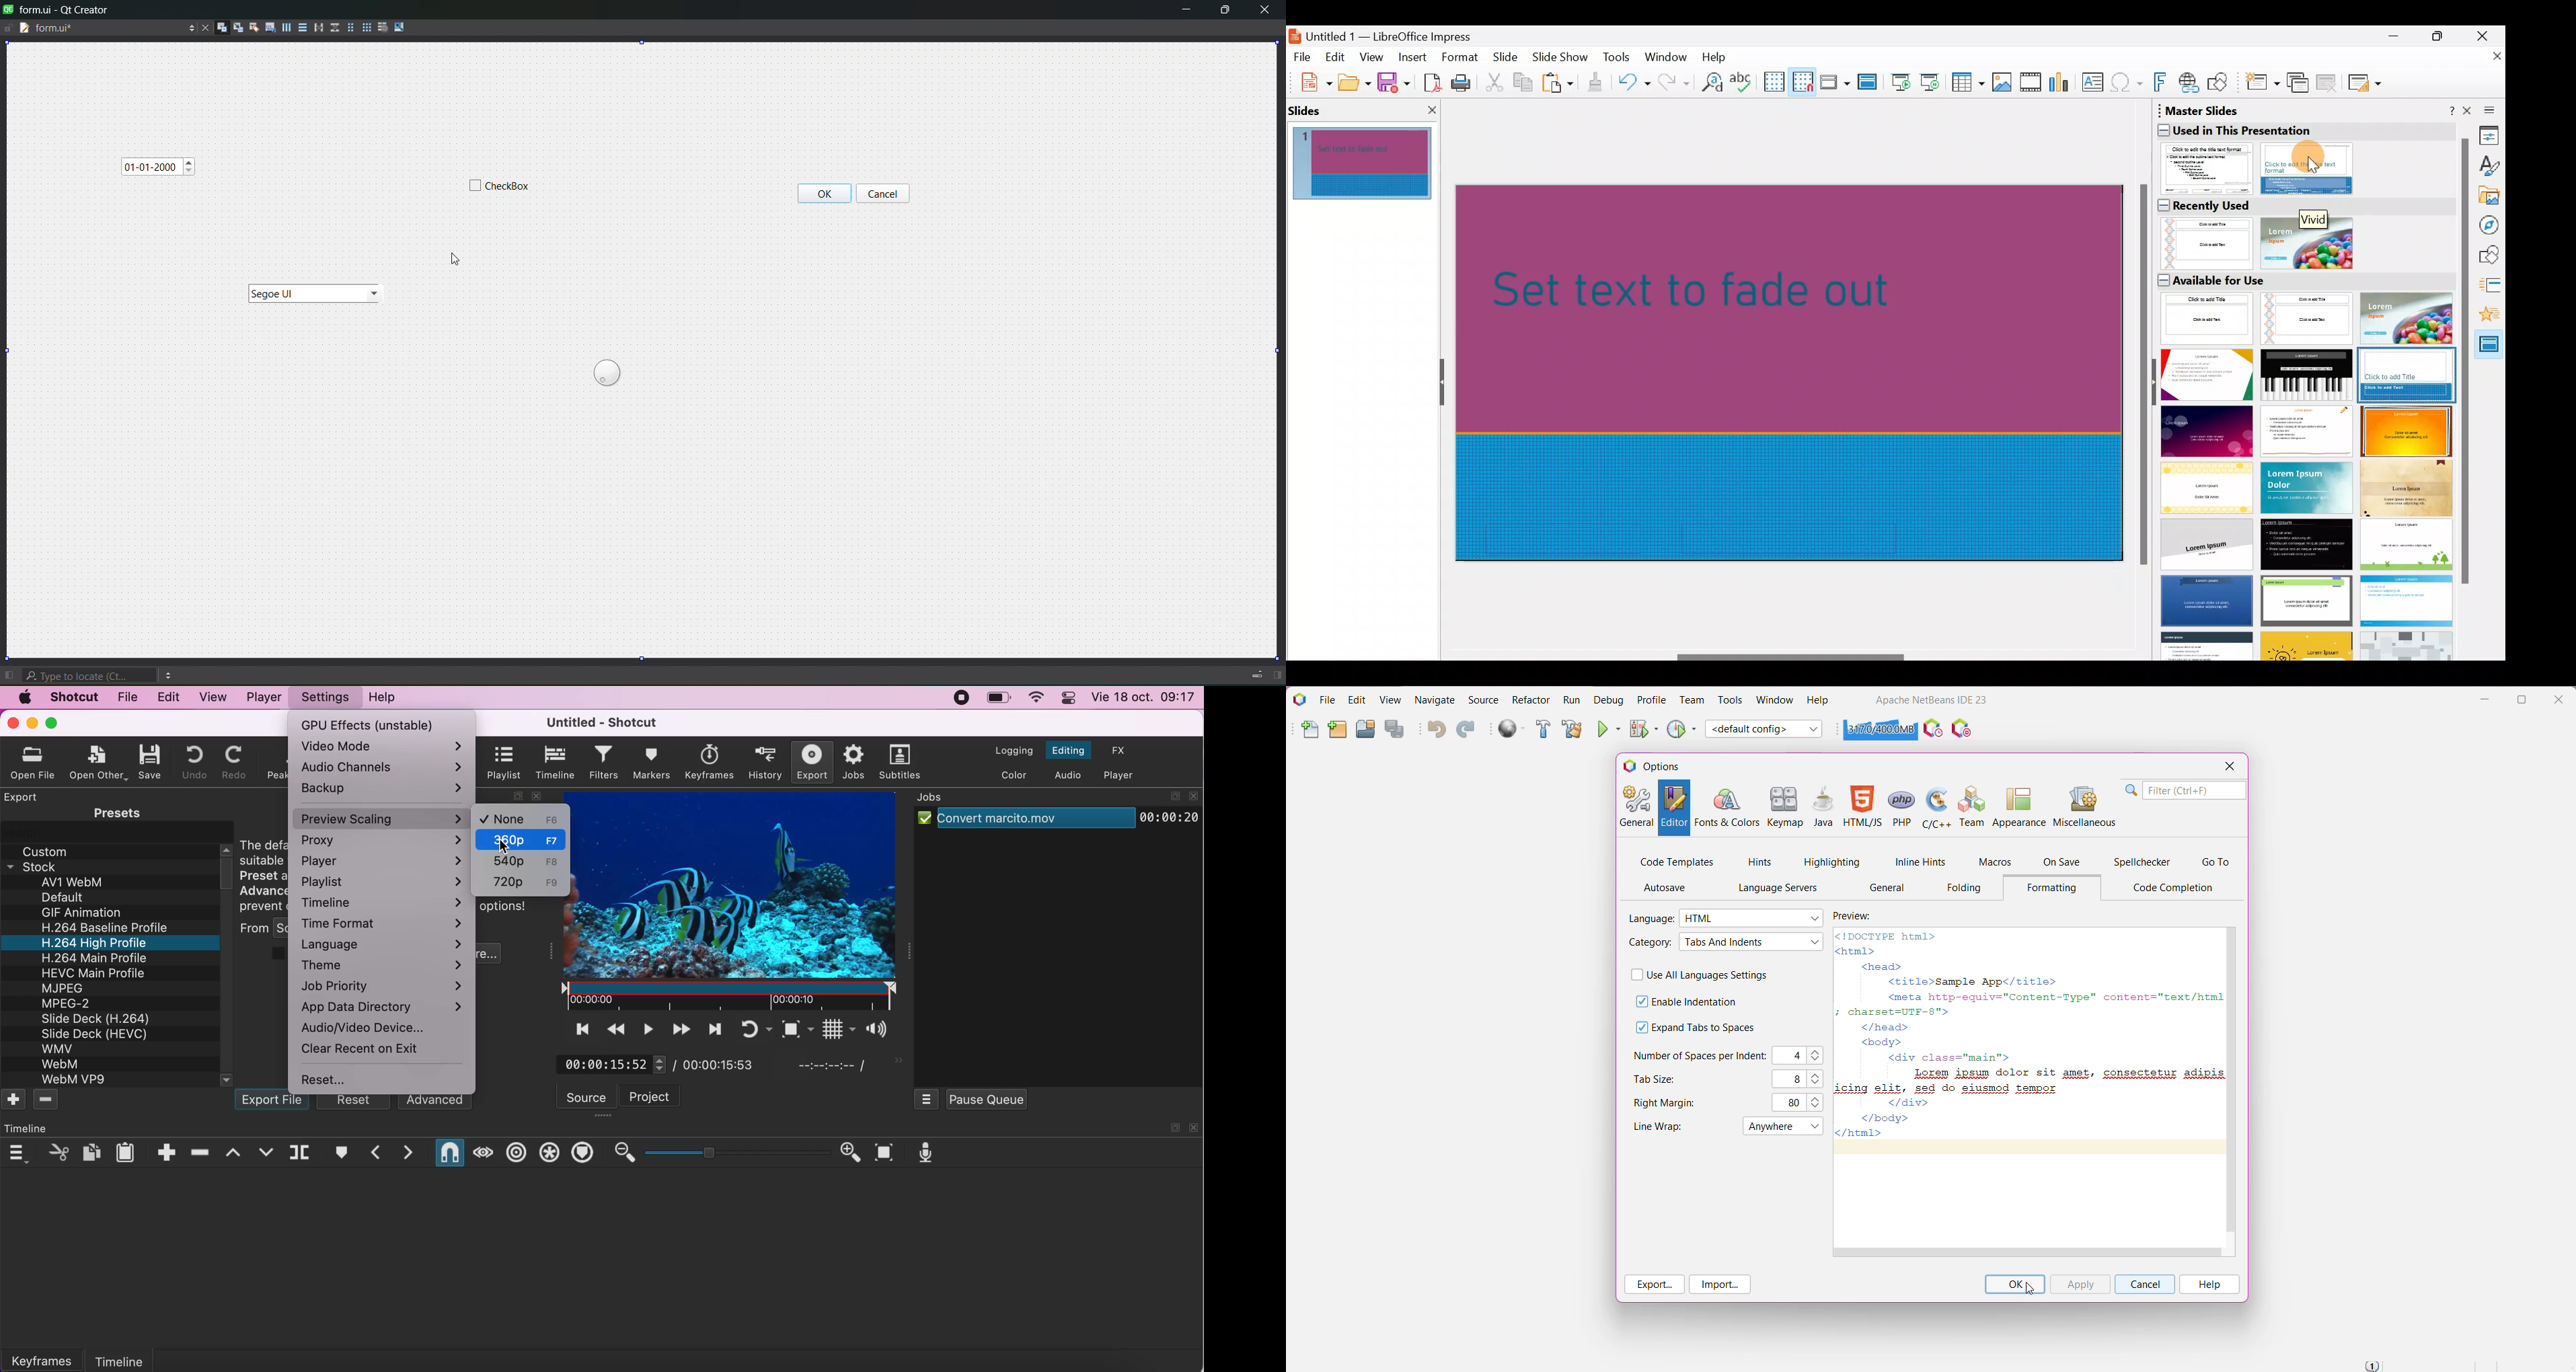 The image size is (2576, 1372). What do you see at coordinates (1773, 81) in the screenshot?
I see `Display grid` at bounding box center [1773, 81].